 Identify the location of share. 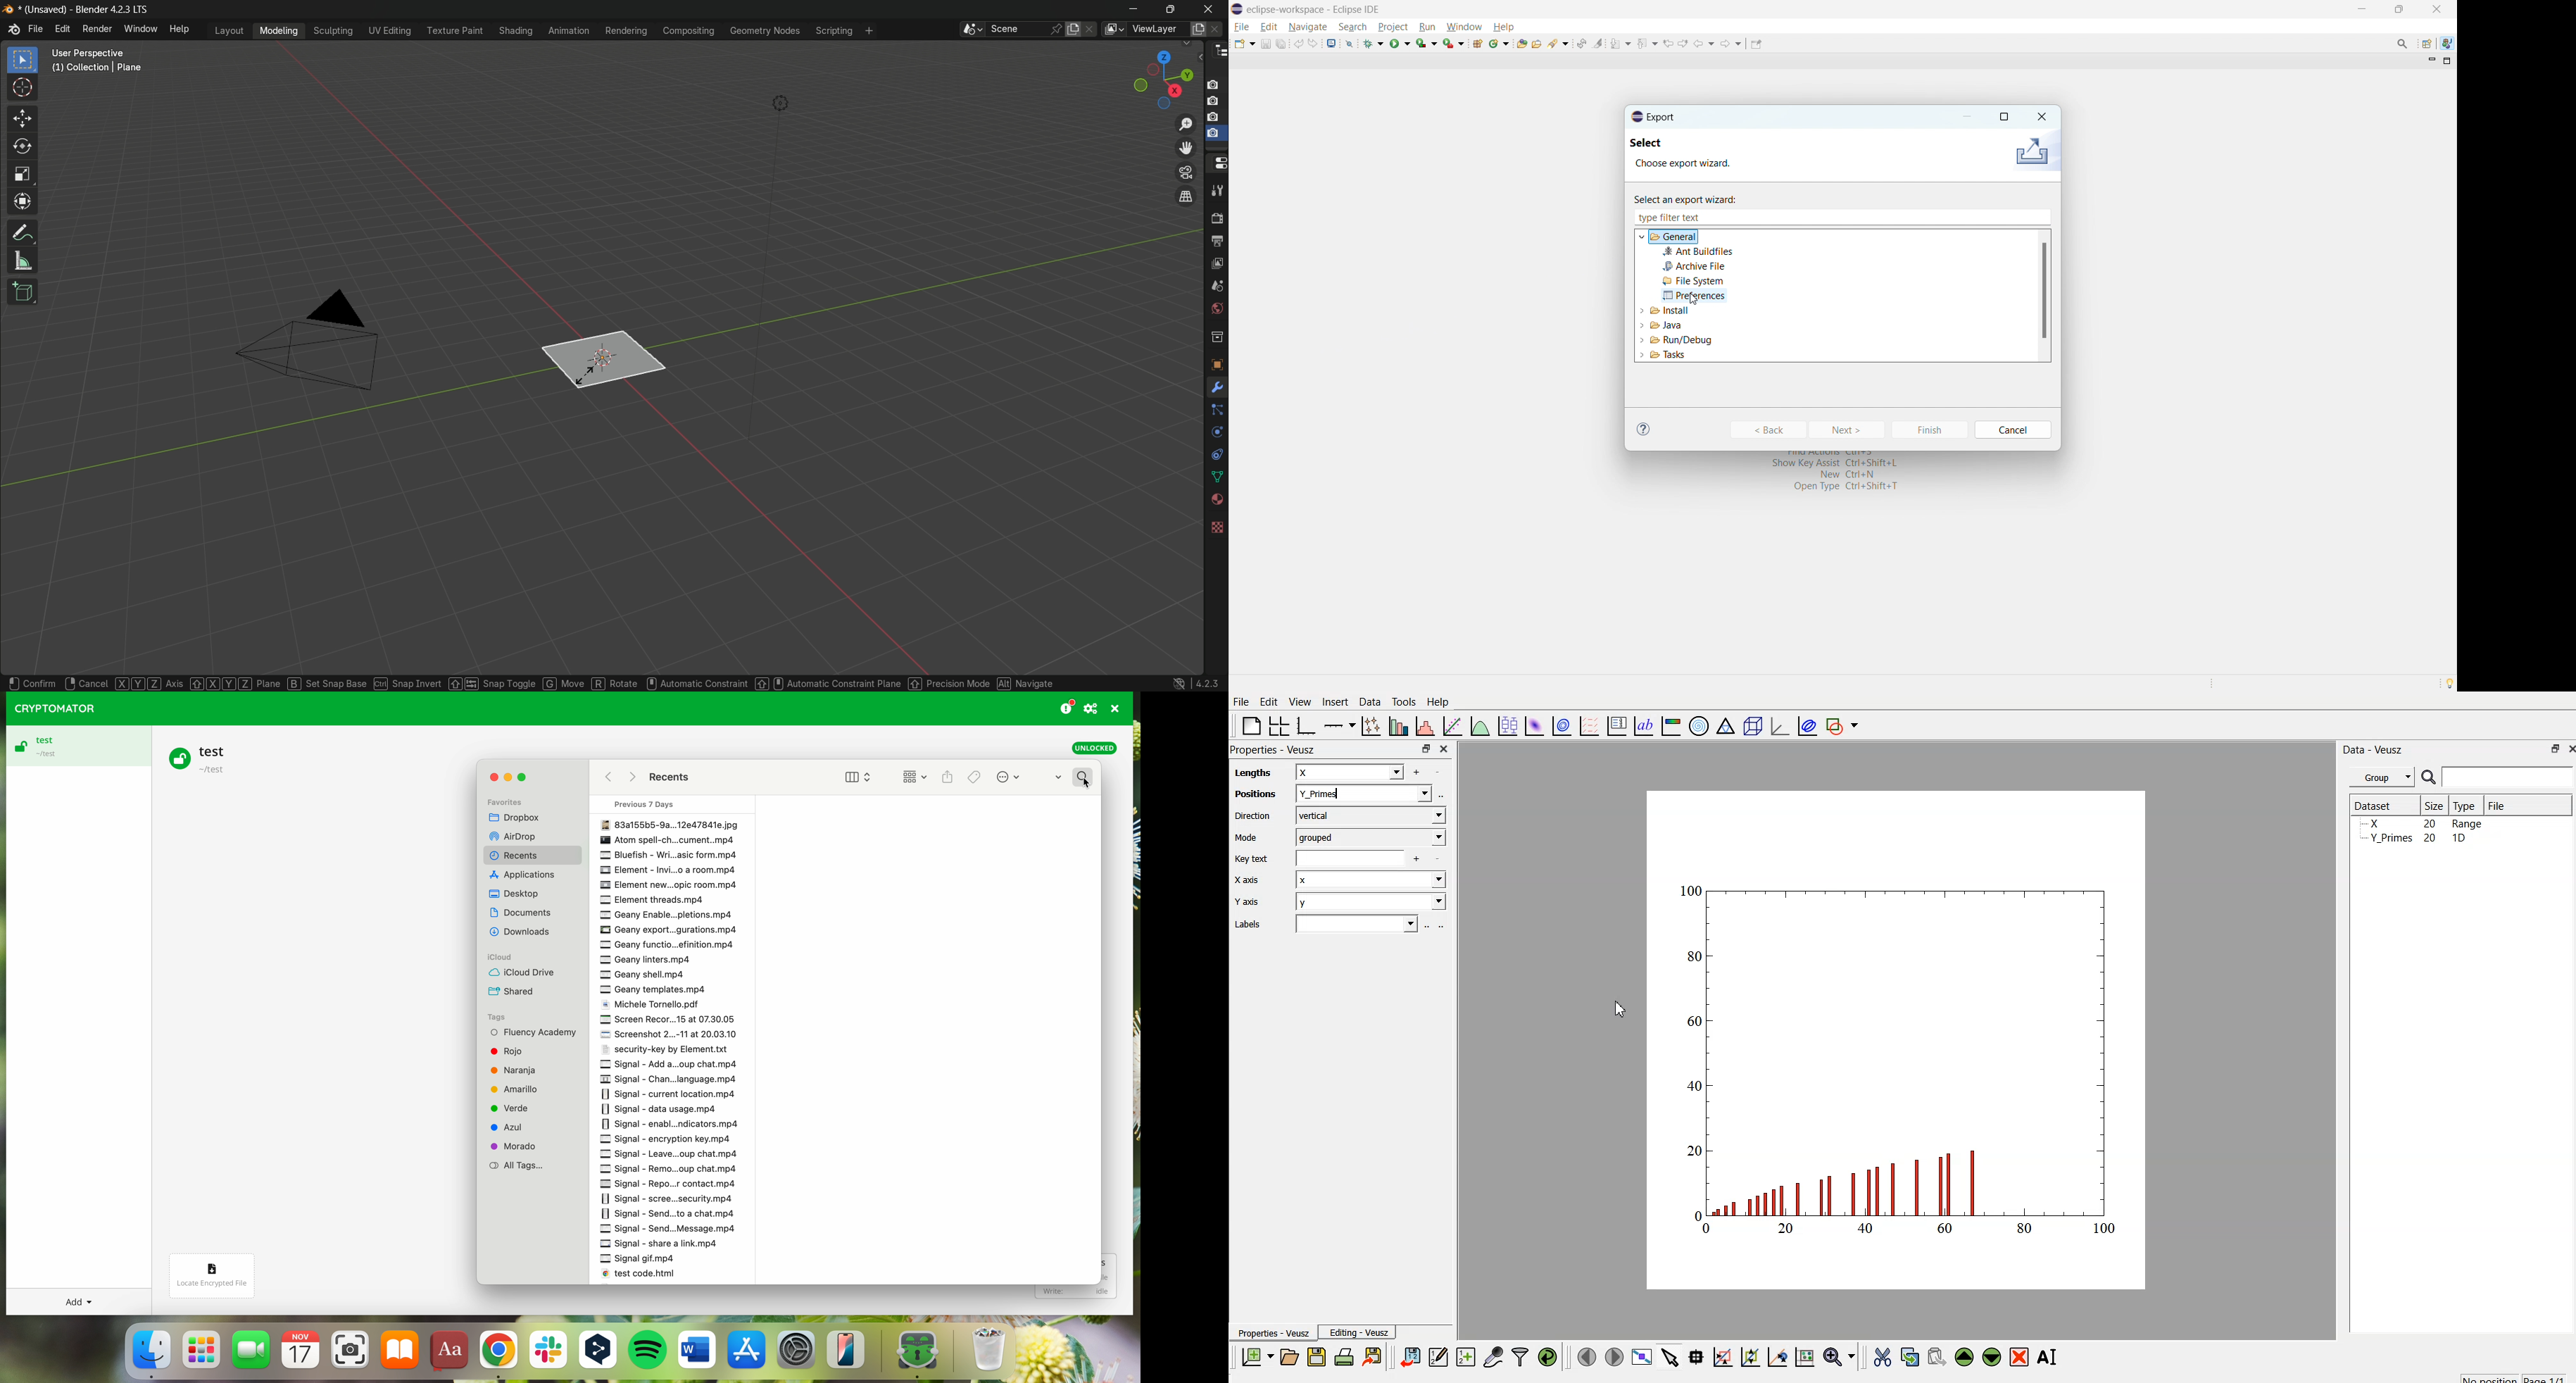
(948, 778).